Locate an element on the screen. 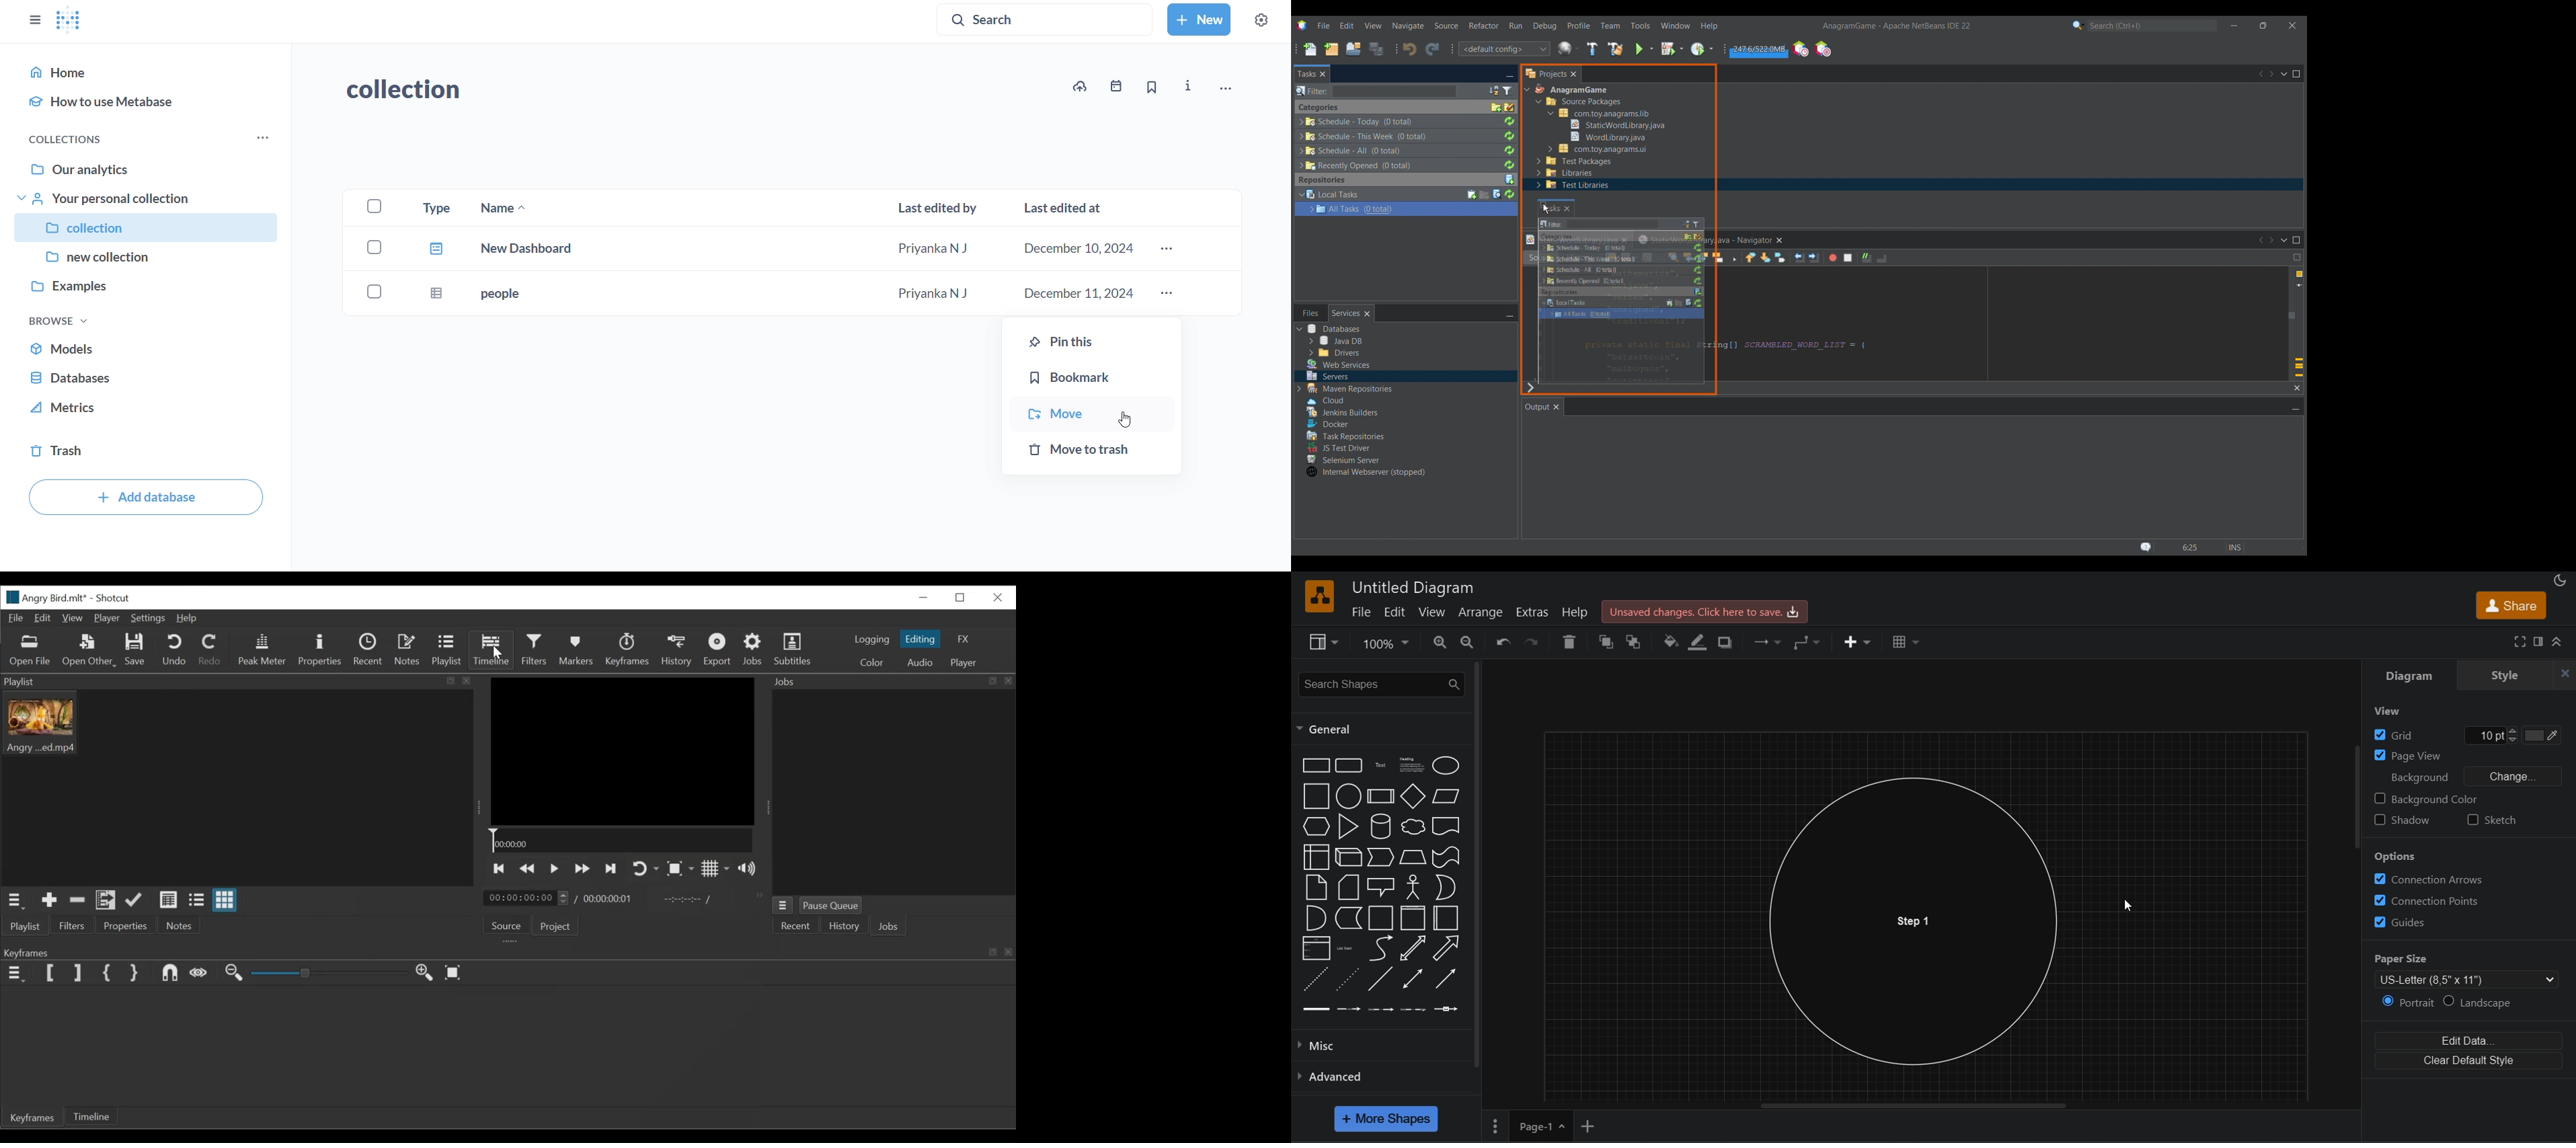 This screenshot has height=1148, width=2576. Export is located at coordinates (718, 650).